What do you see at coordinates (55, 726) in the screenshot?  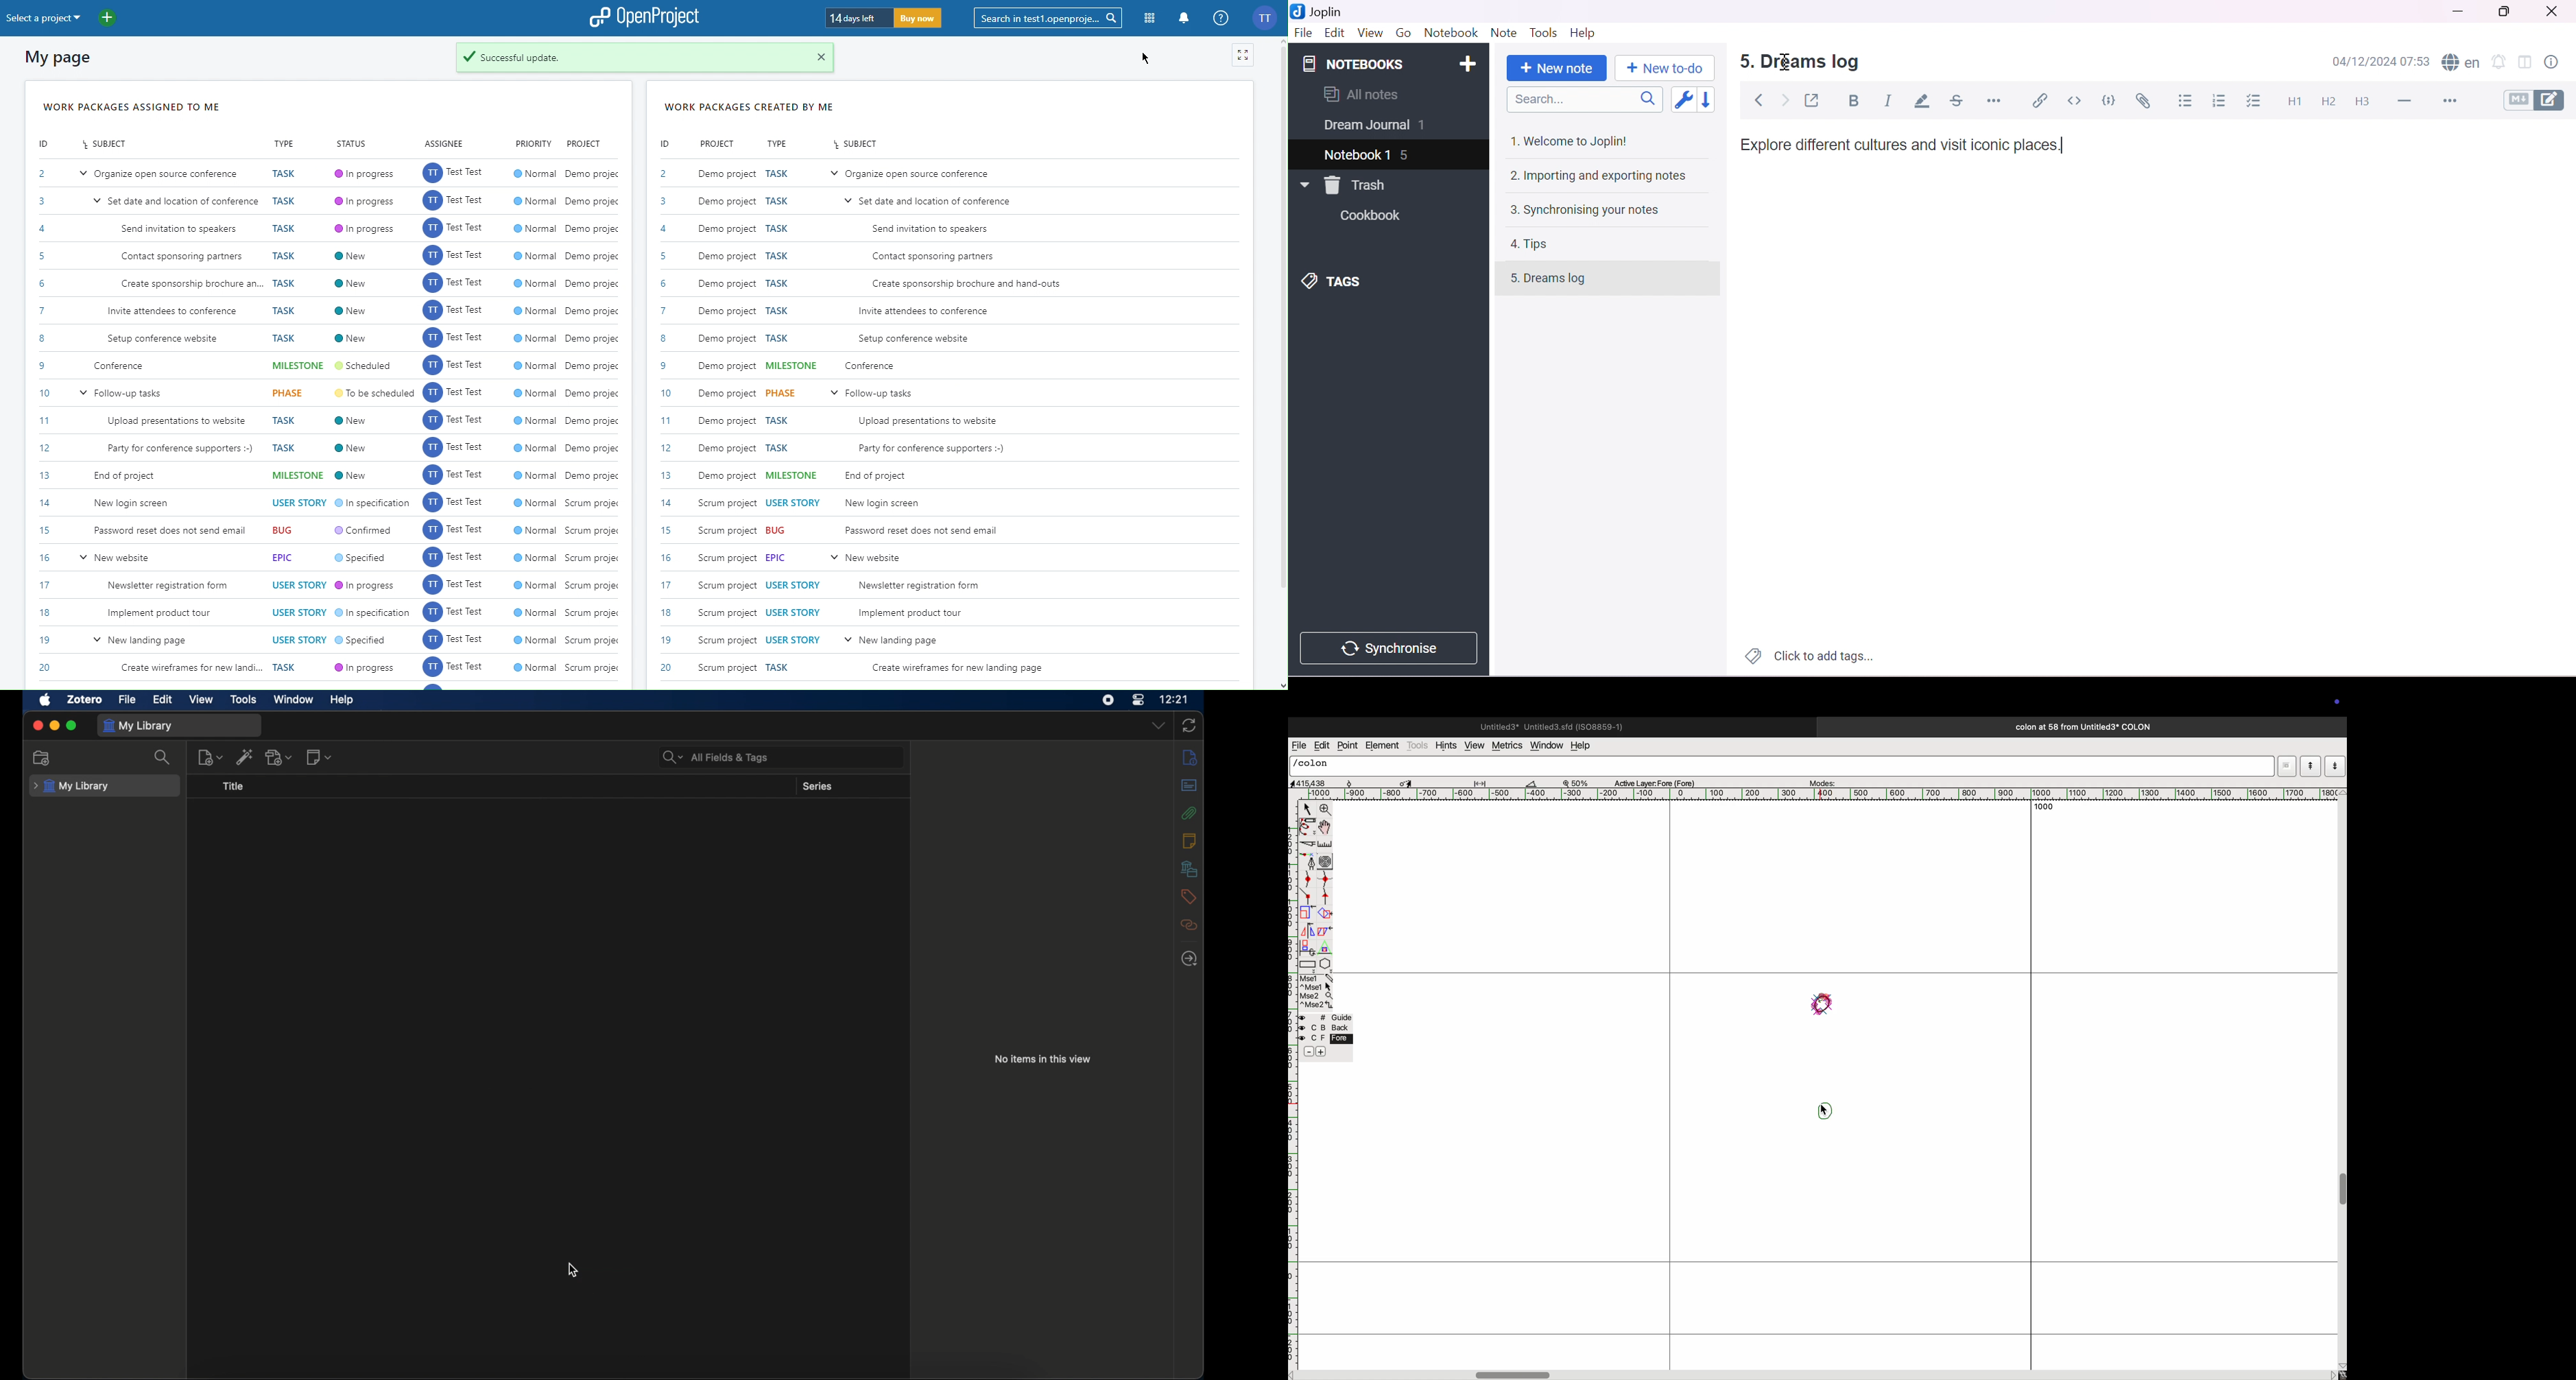 I see `minimize` at bounding box center [55, 726].